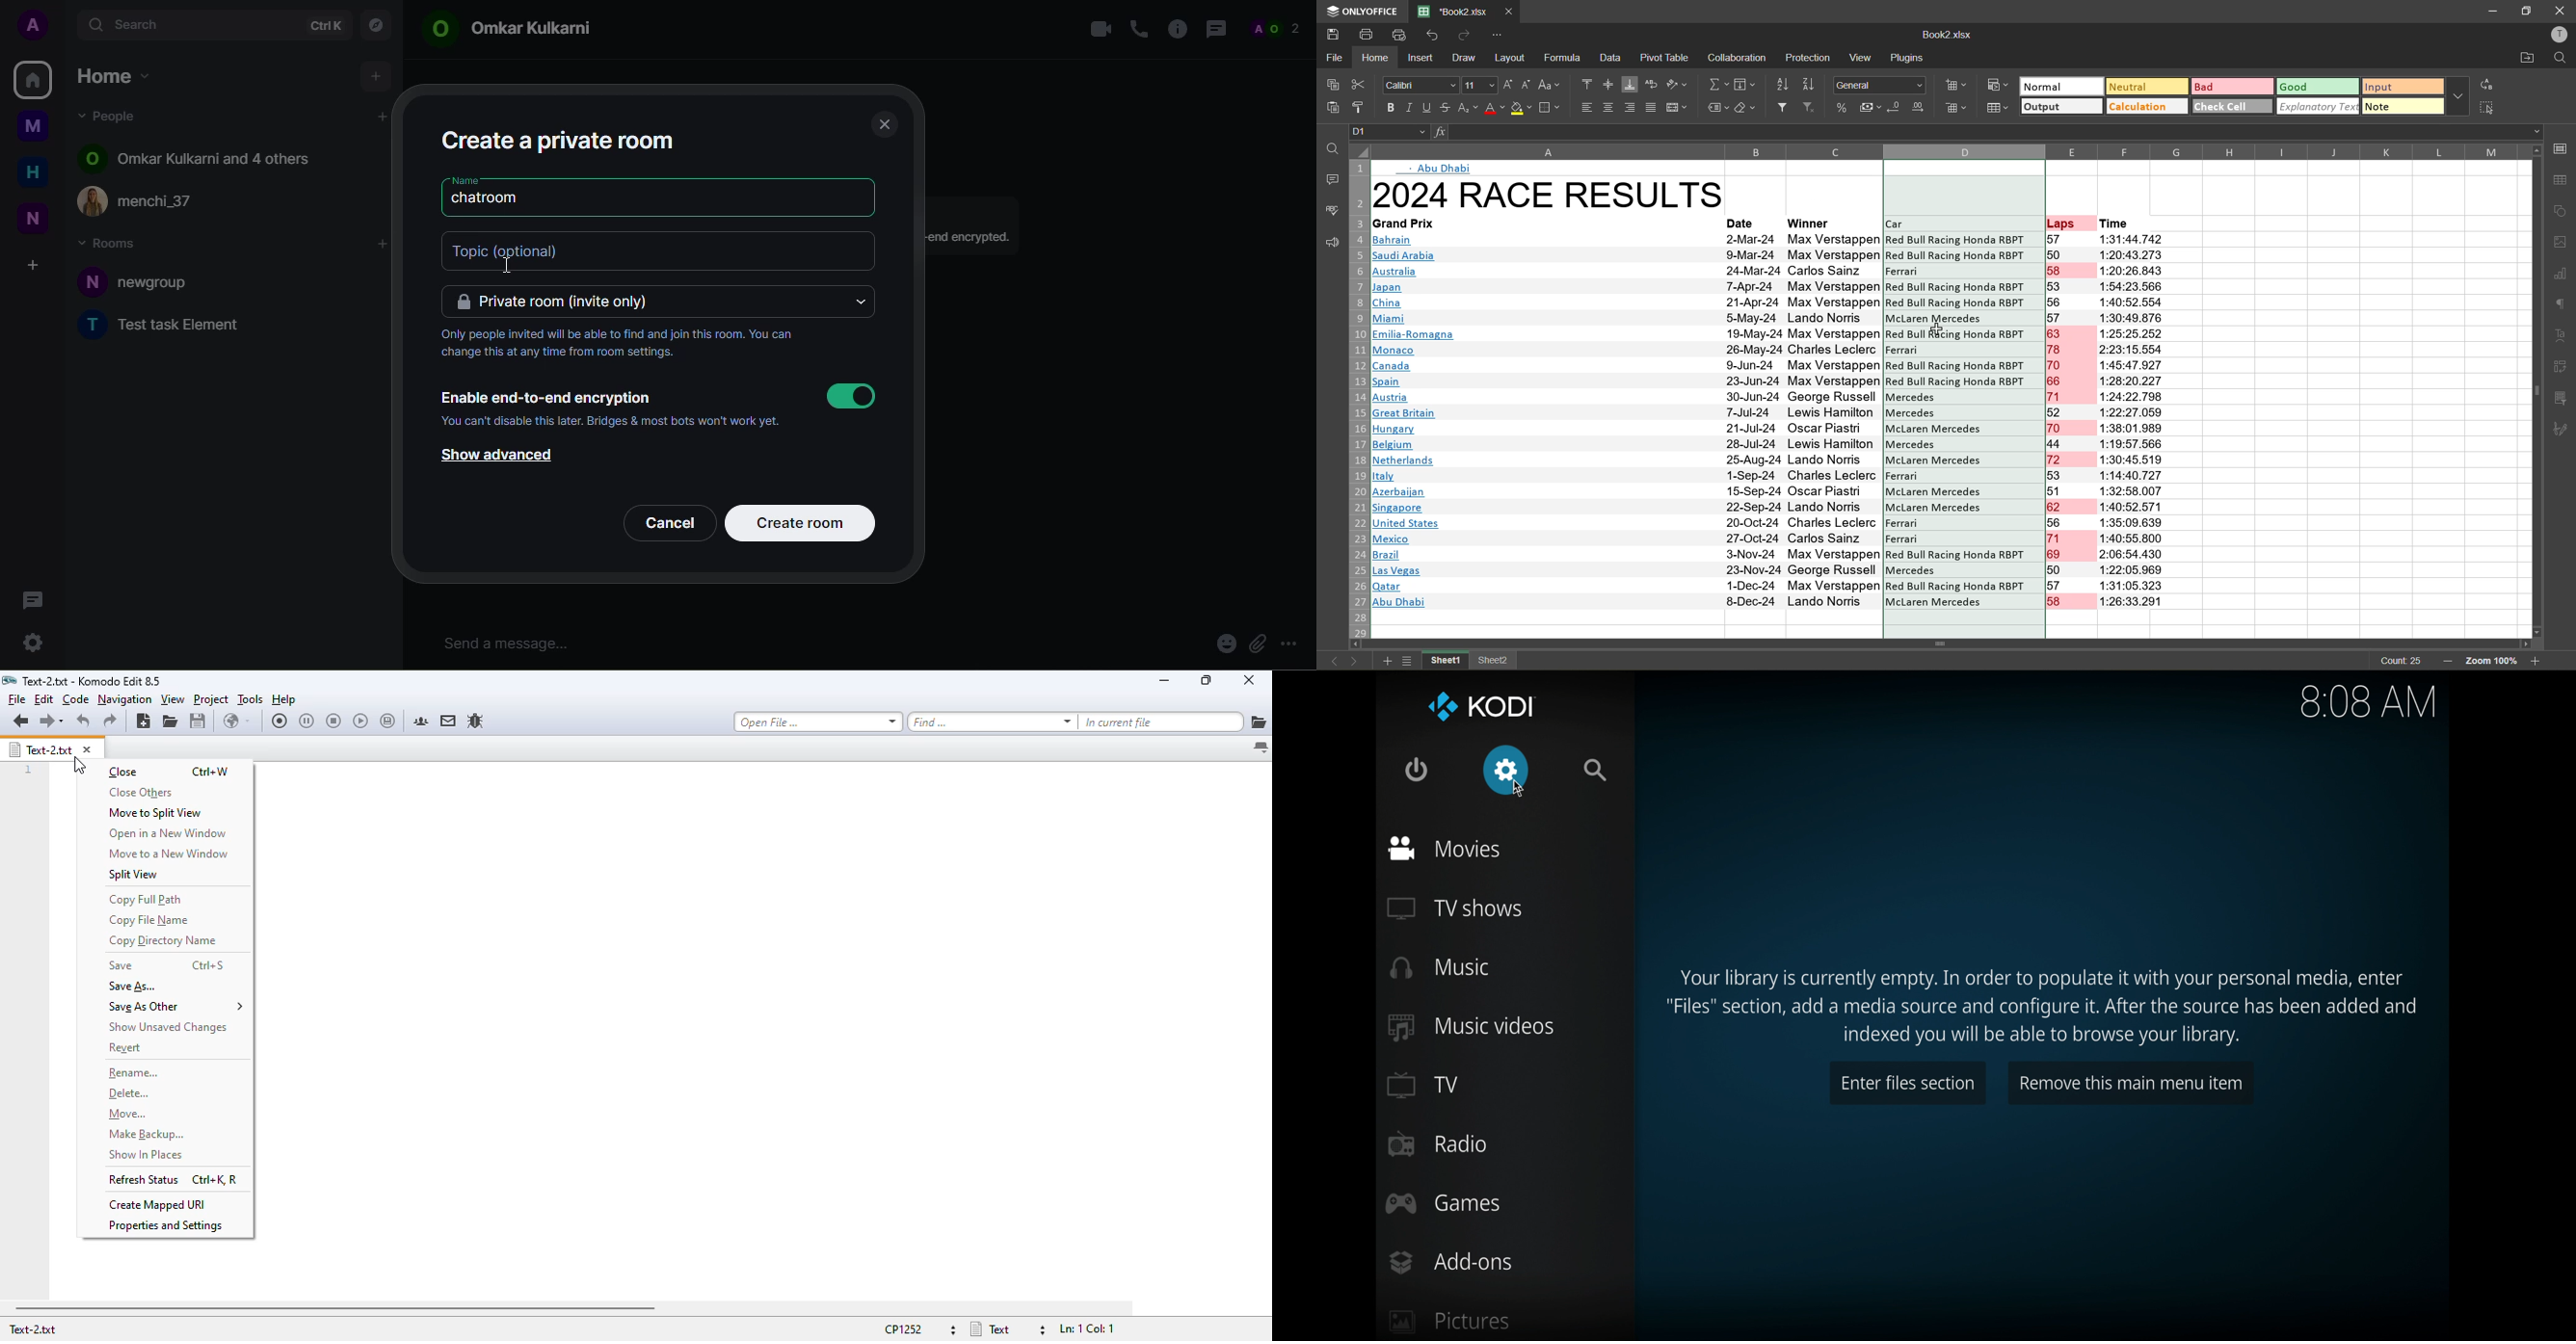  What do you see at coordinates (2536, 391) in the screenshot?
I see `vertical scrollbar` at bounding box center [2536, 391].